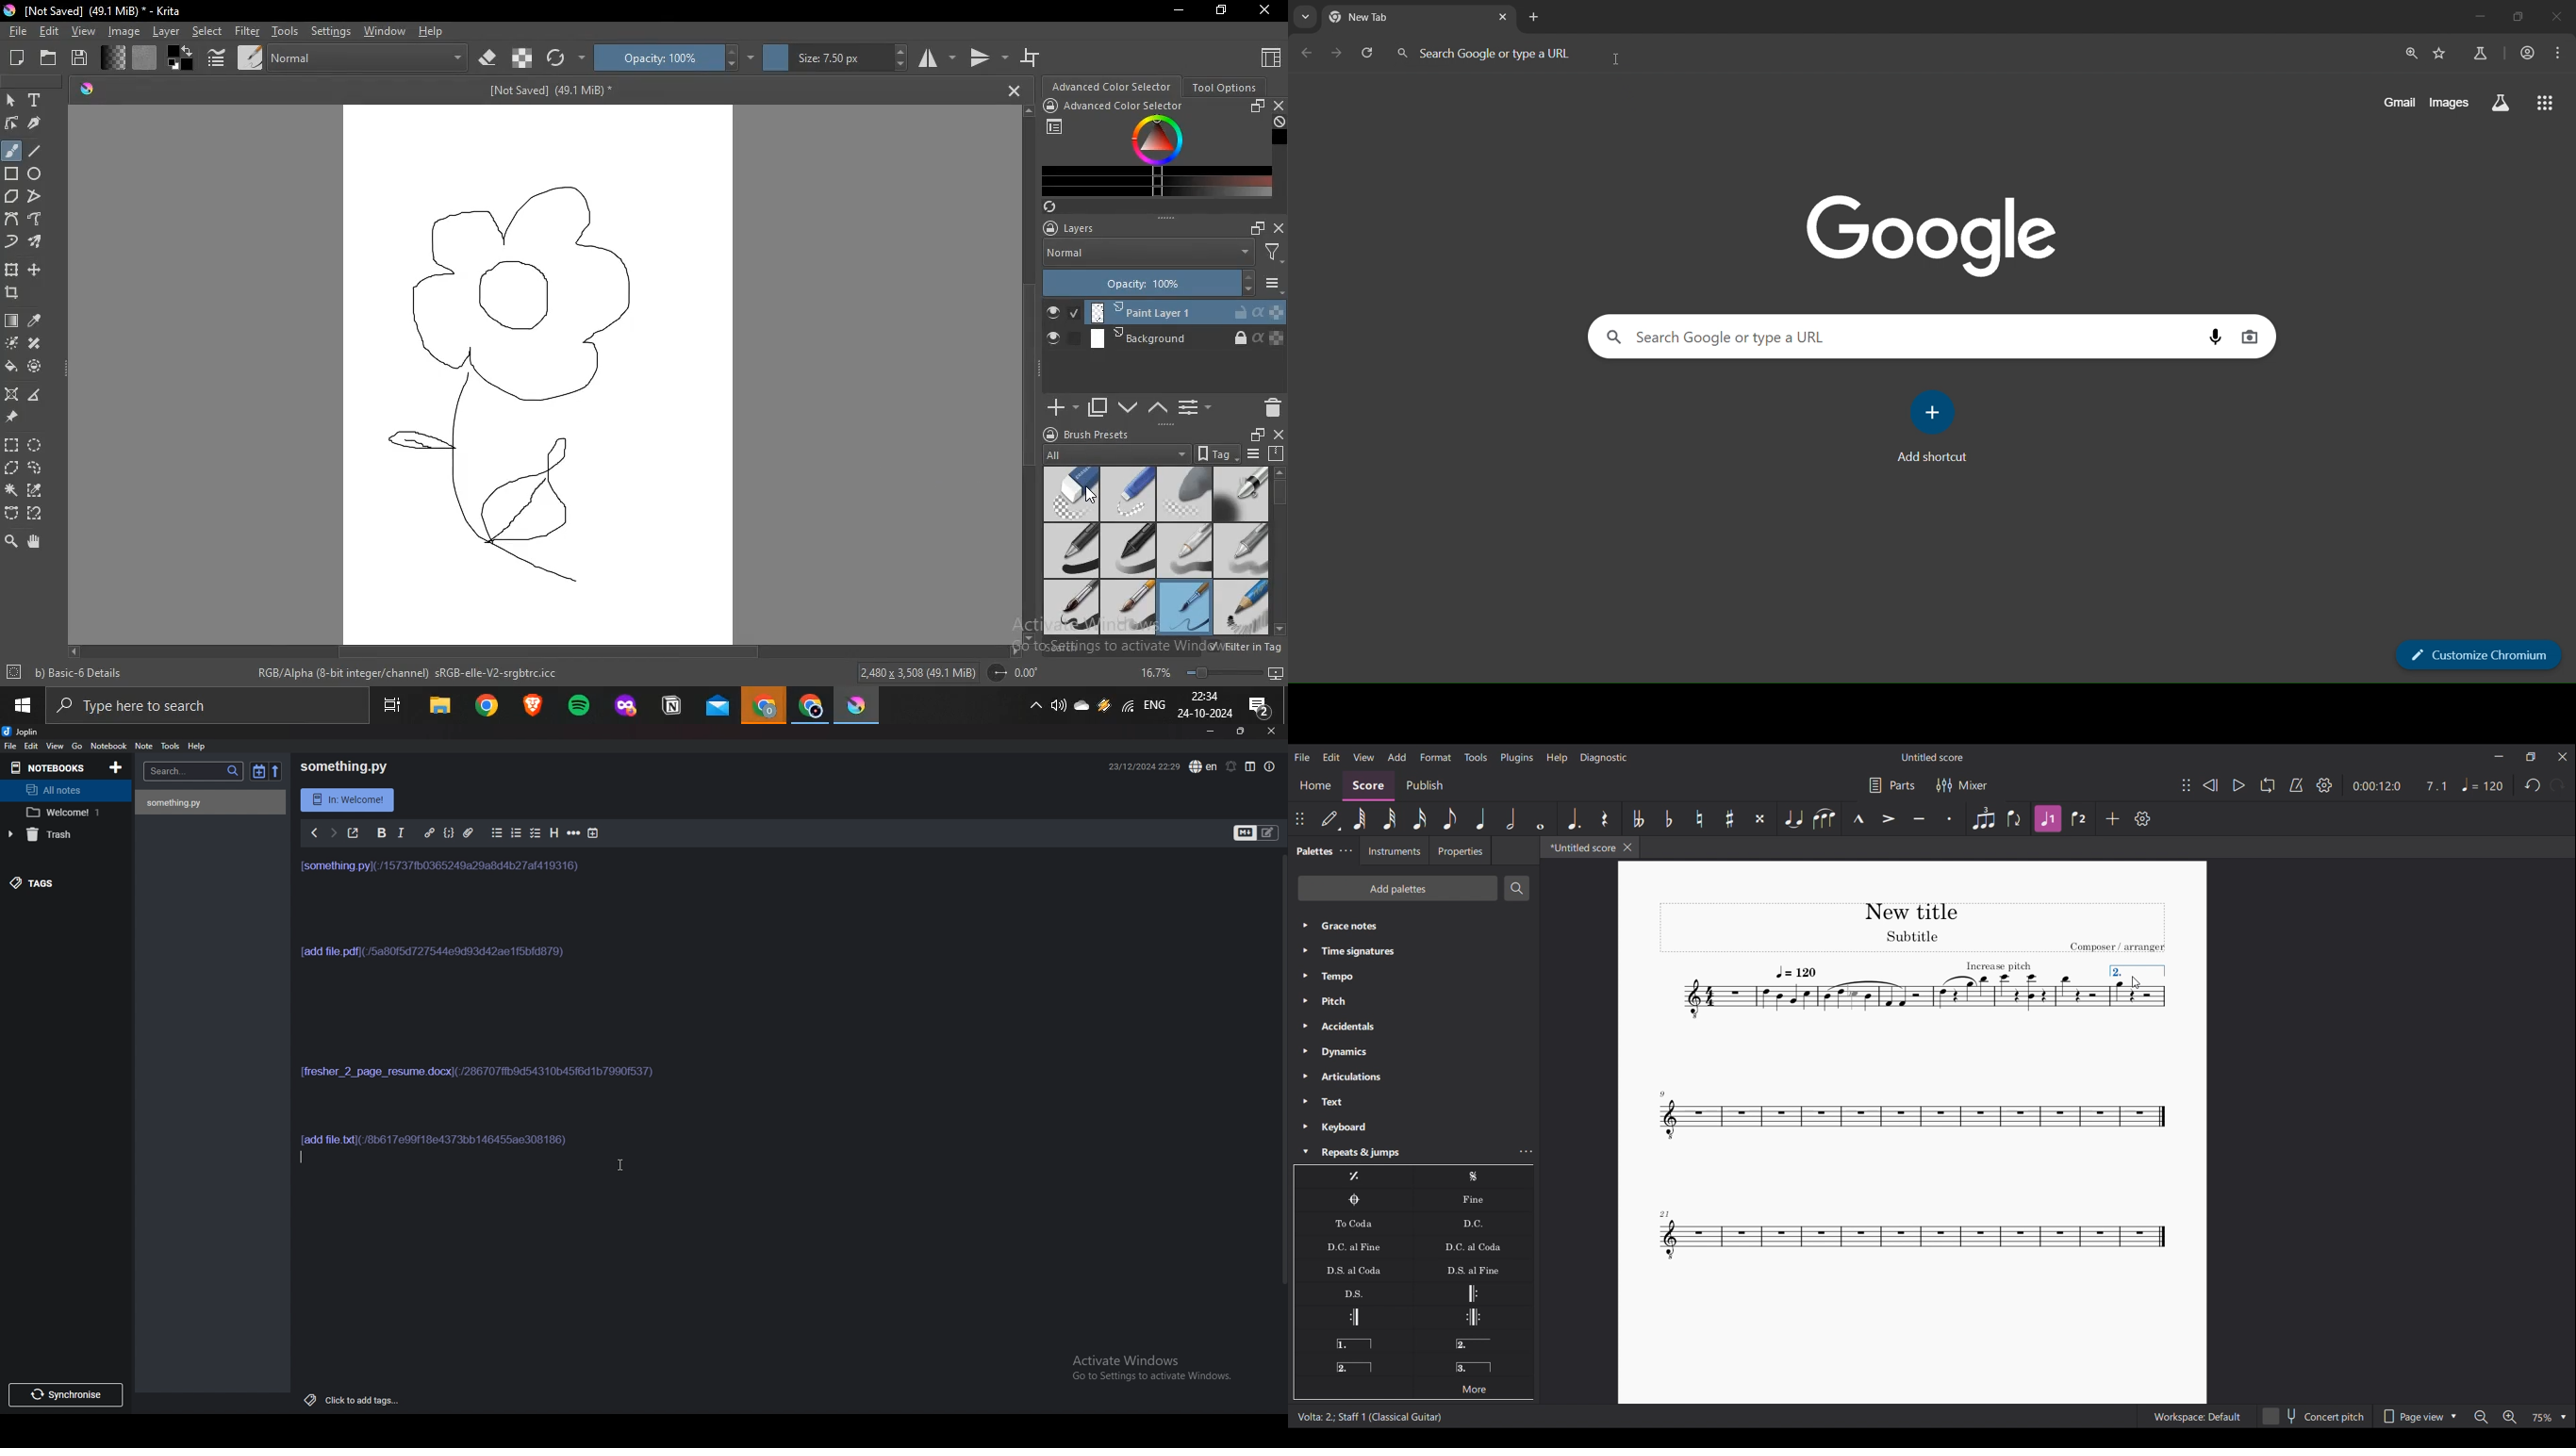 The image size is (2576, 1456). What do you see at coordinates (2268, 785) in the screenshot?
I see `Loop playback` at bounding box center [2268, 785].